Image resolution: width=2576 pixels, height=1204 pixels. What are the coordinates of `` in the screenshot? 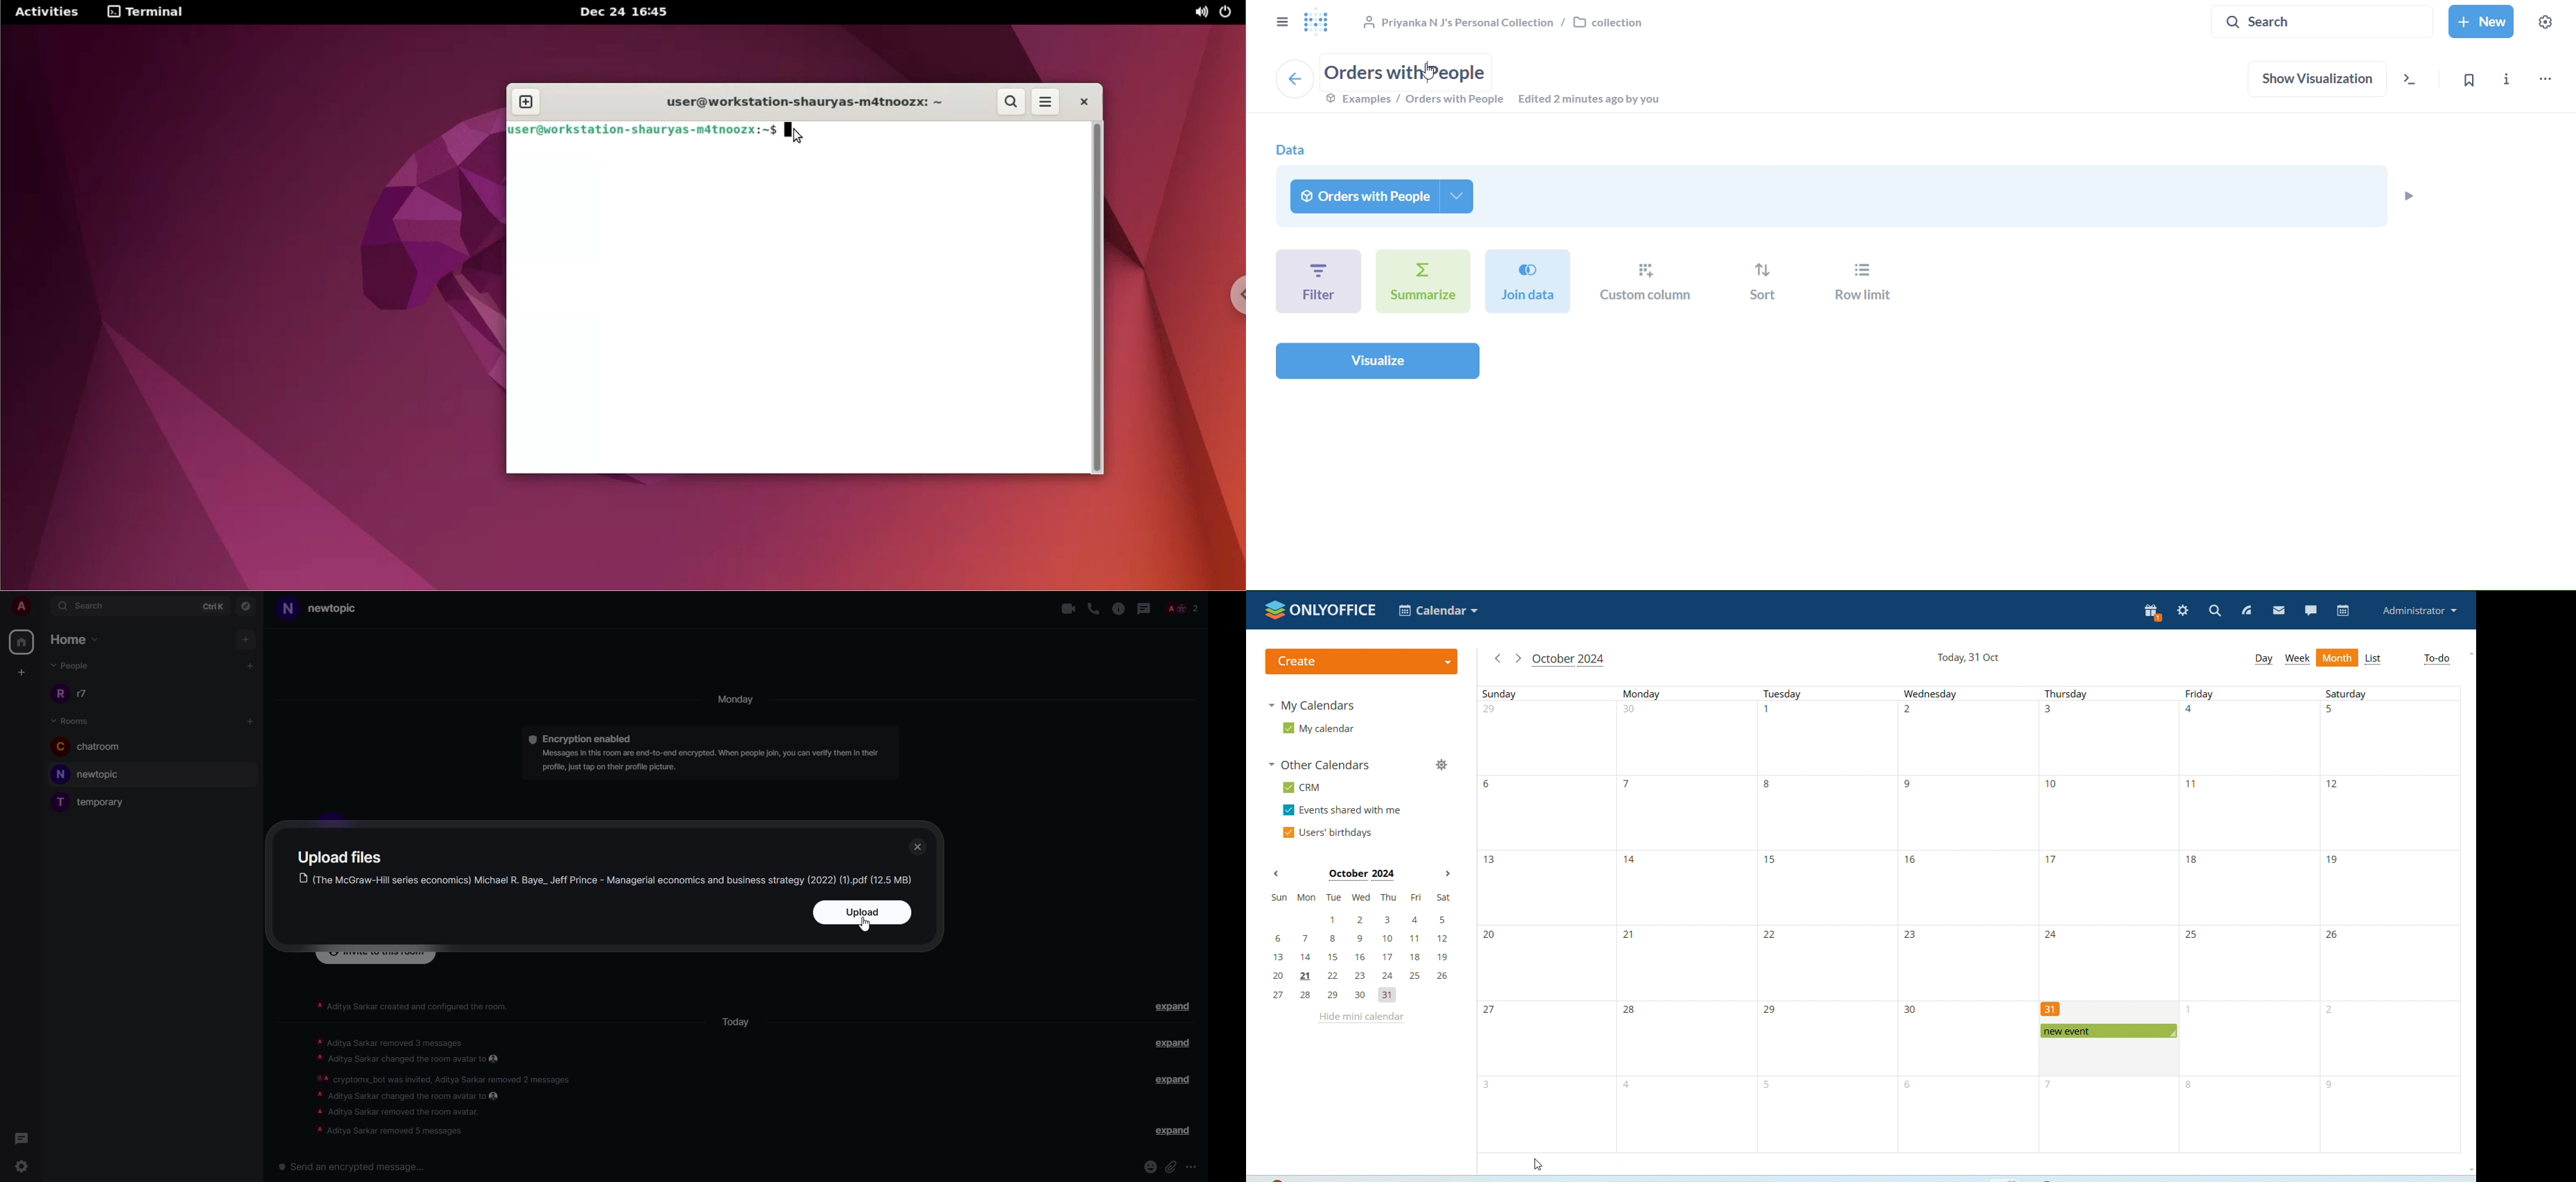 It's located at (1187, 607).